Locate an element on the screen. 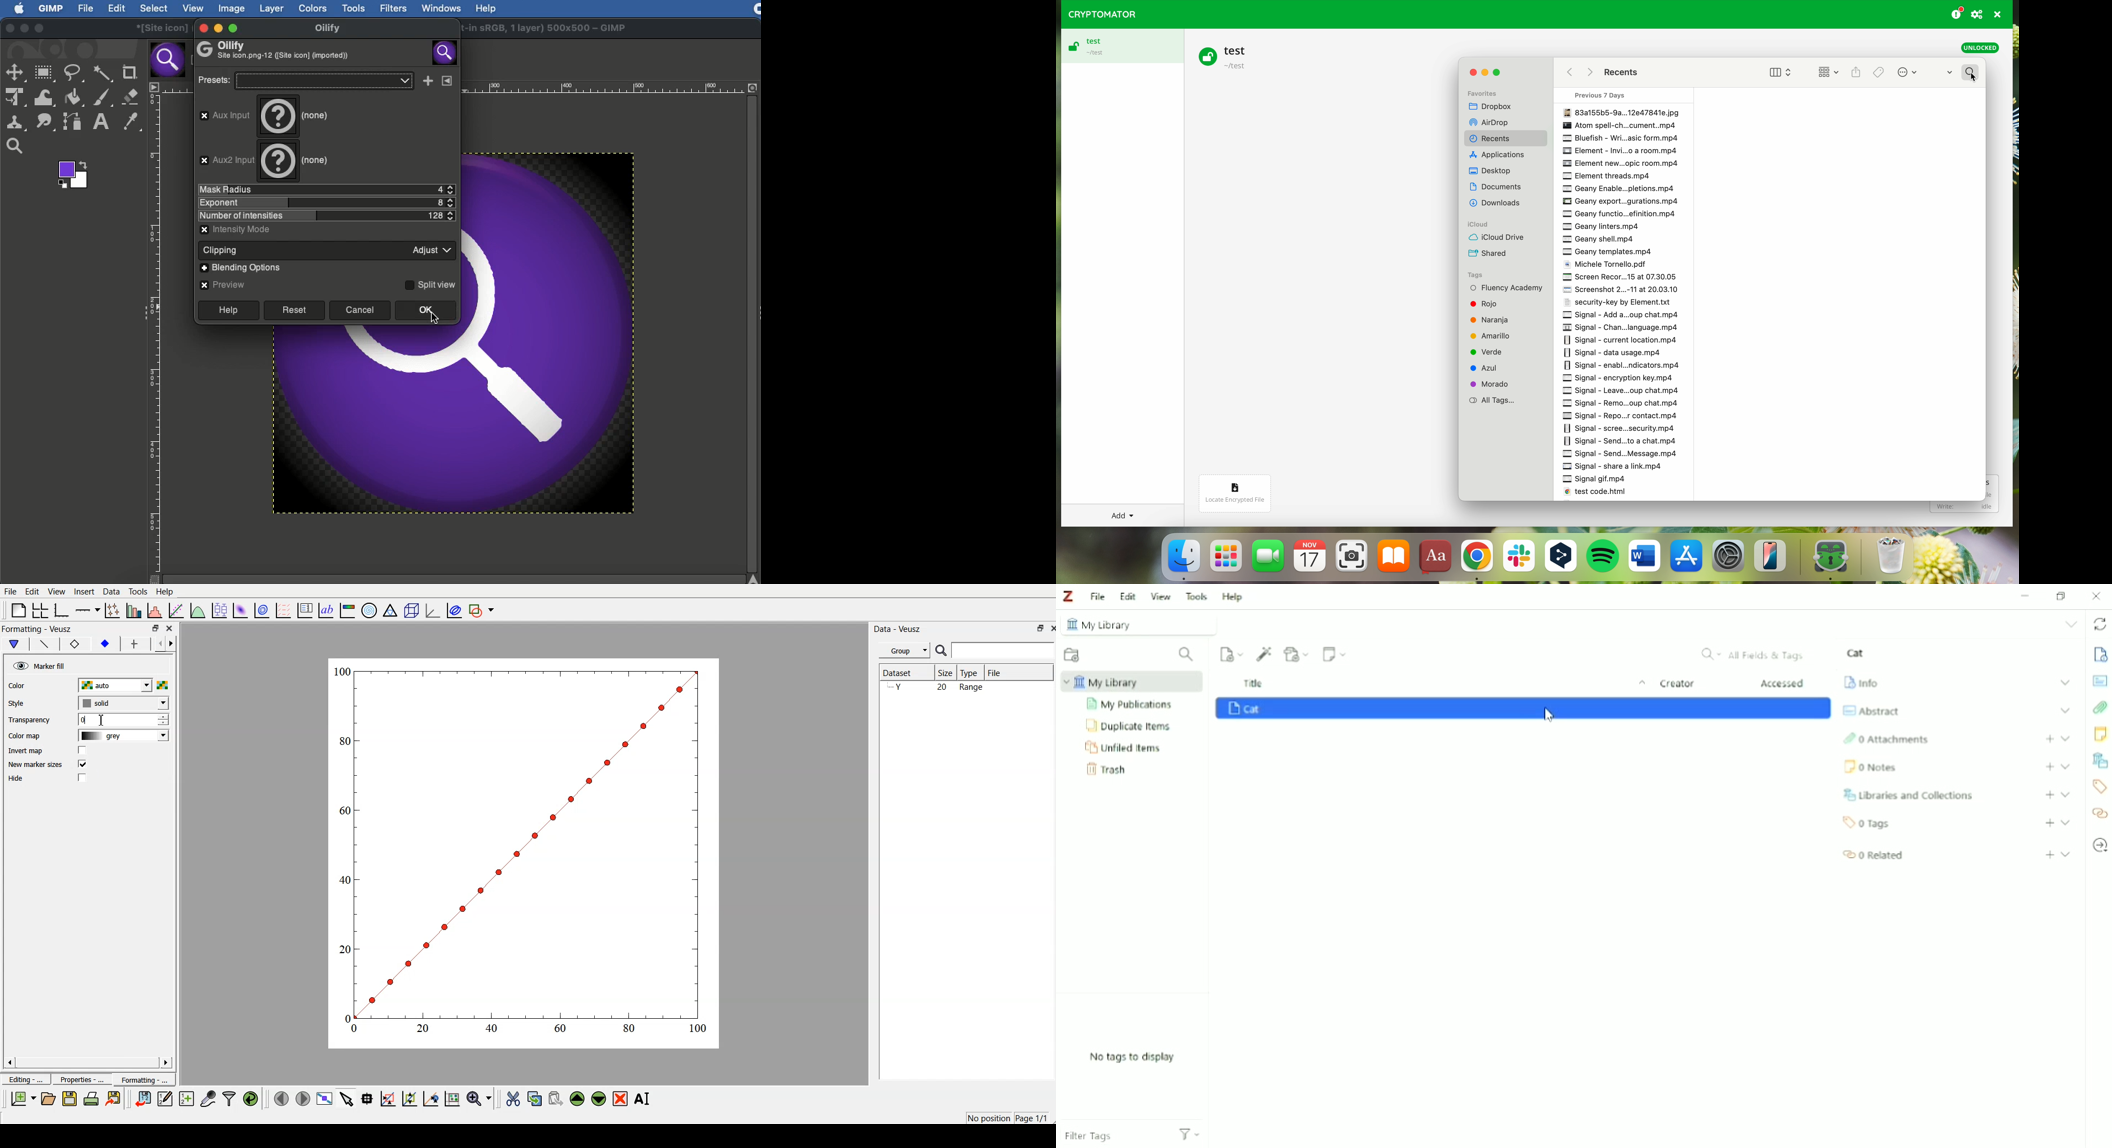 The width and height of the screenshot is (2128, 1148). Add is located at coordinates (2050, 739).